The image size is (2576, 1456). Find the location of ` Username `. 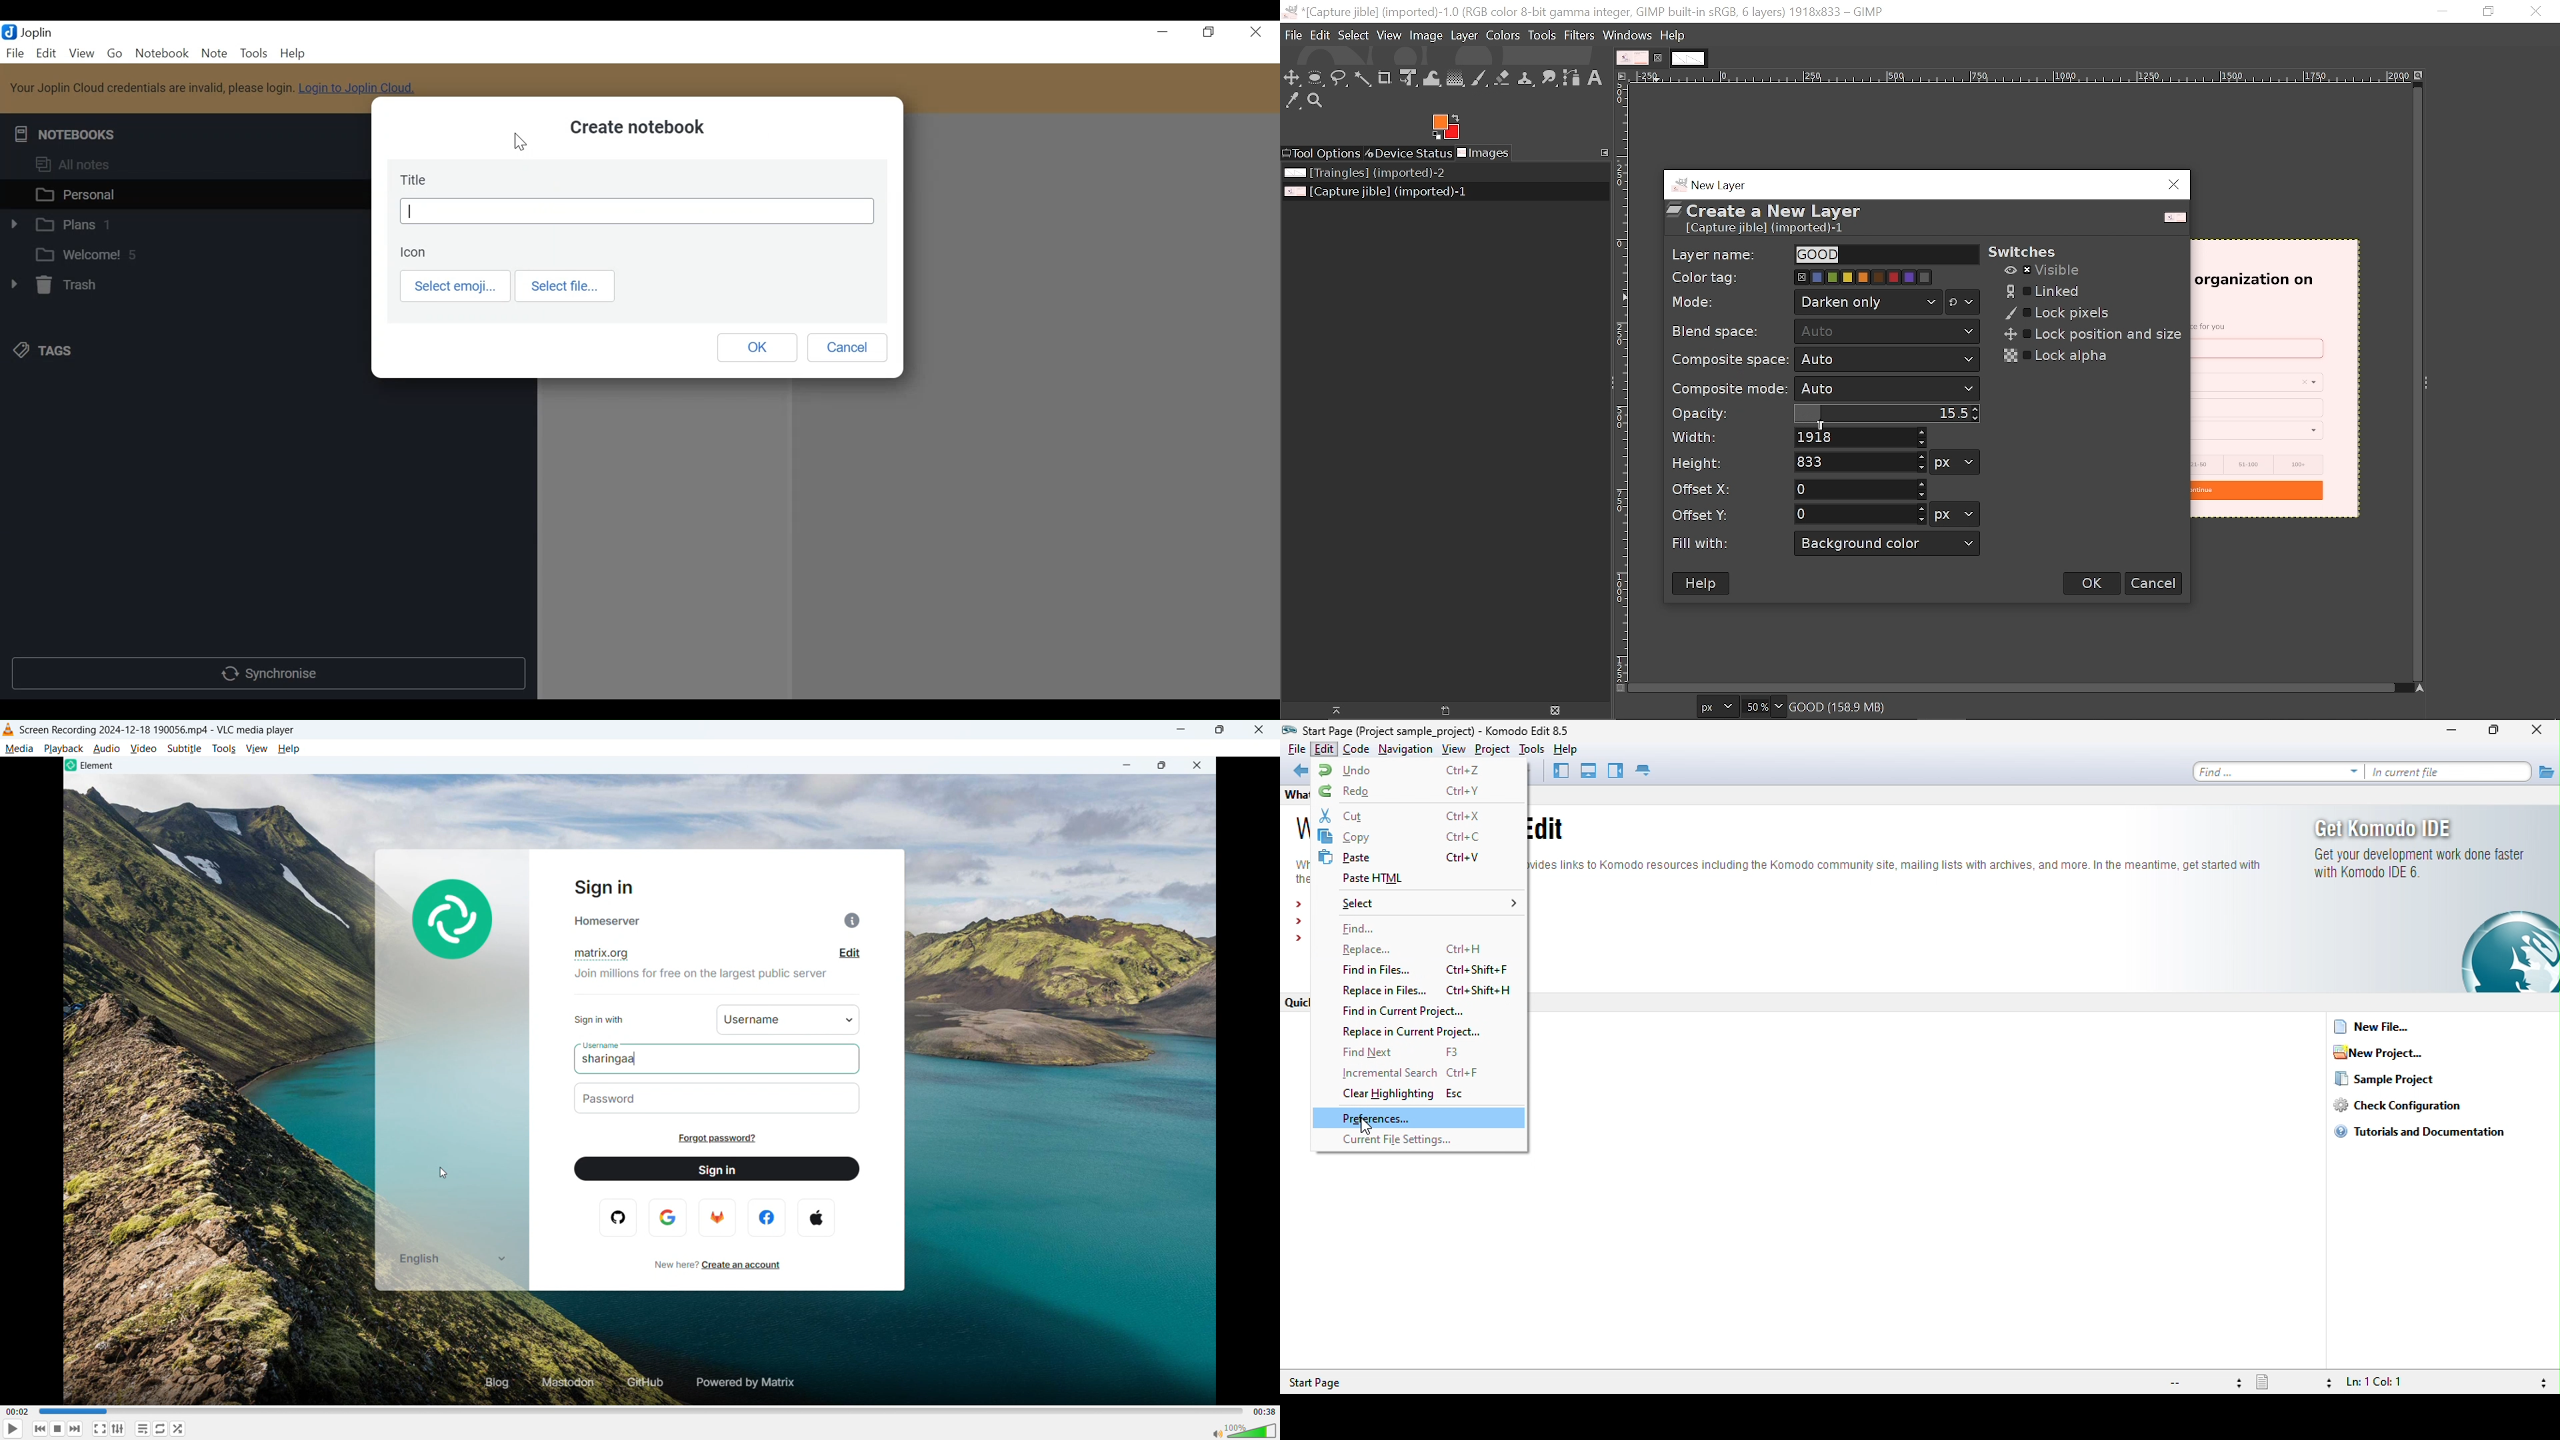

 Username  is located at coordinates (600, 1045).